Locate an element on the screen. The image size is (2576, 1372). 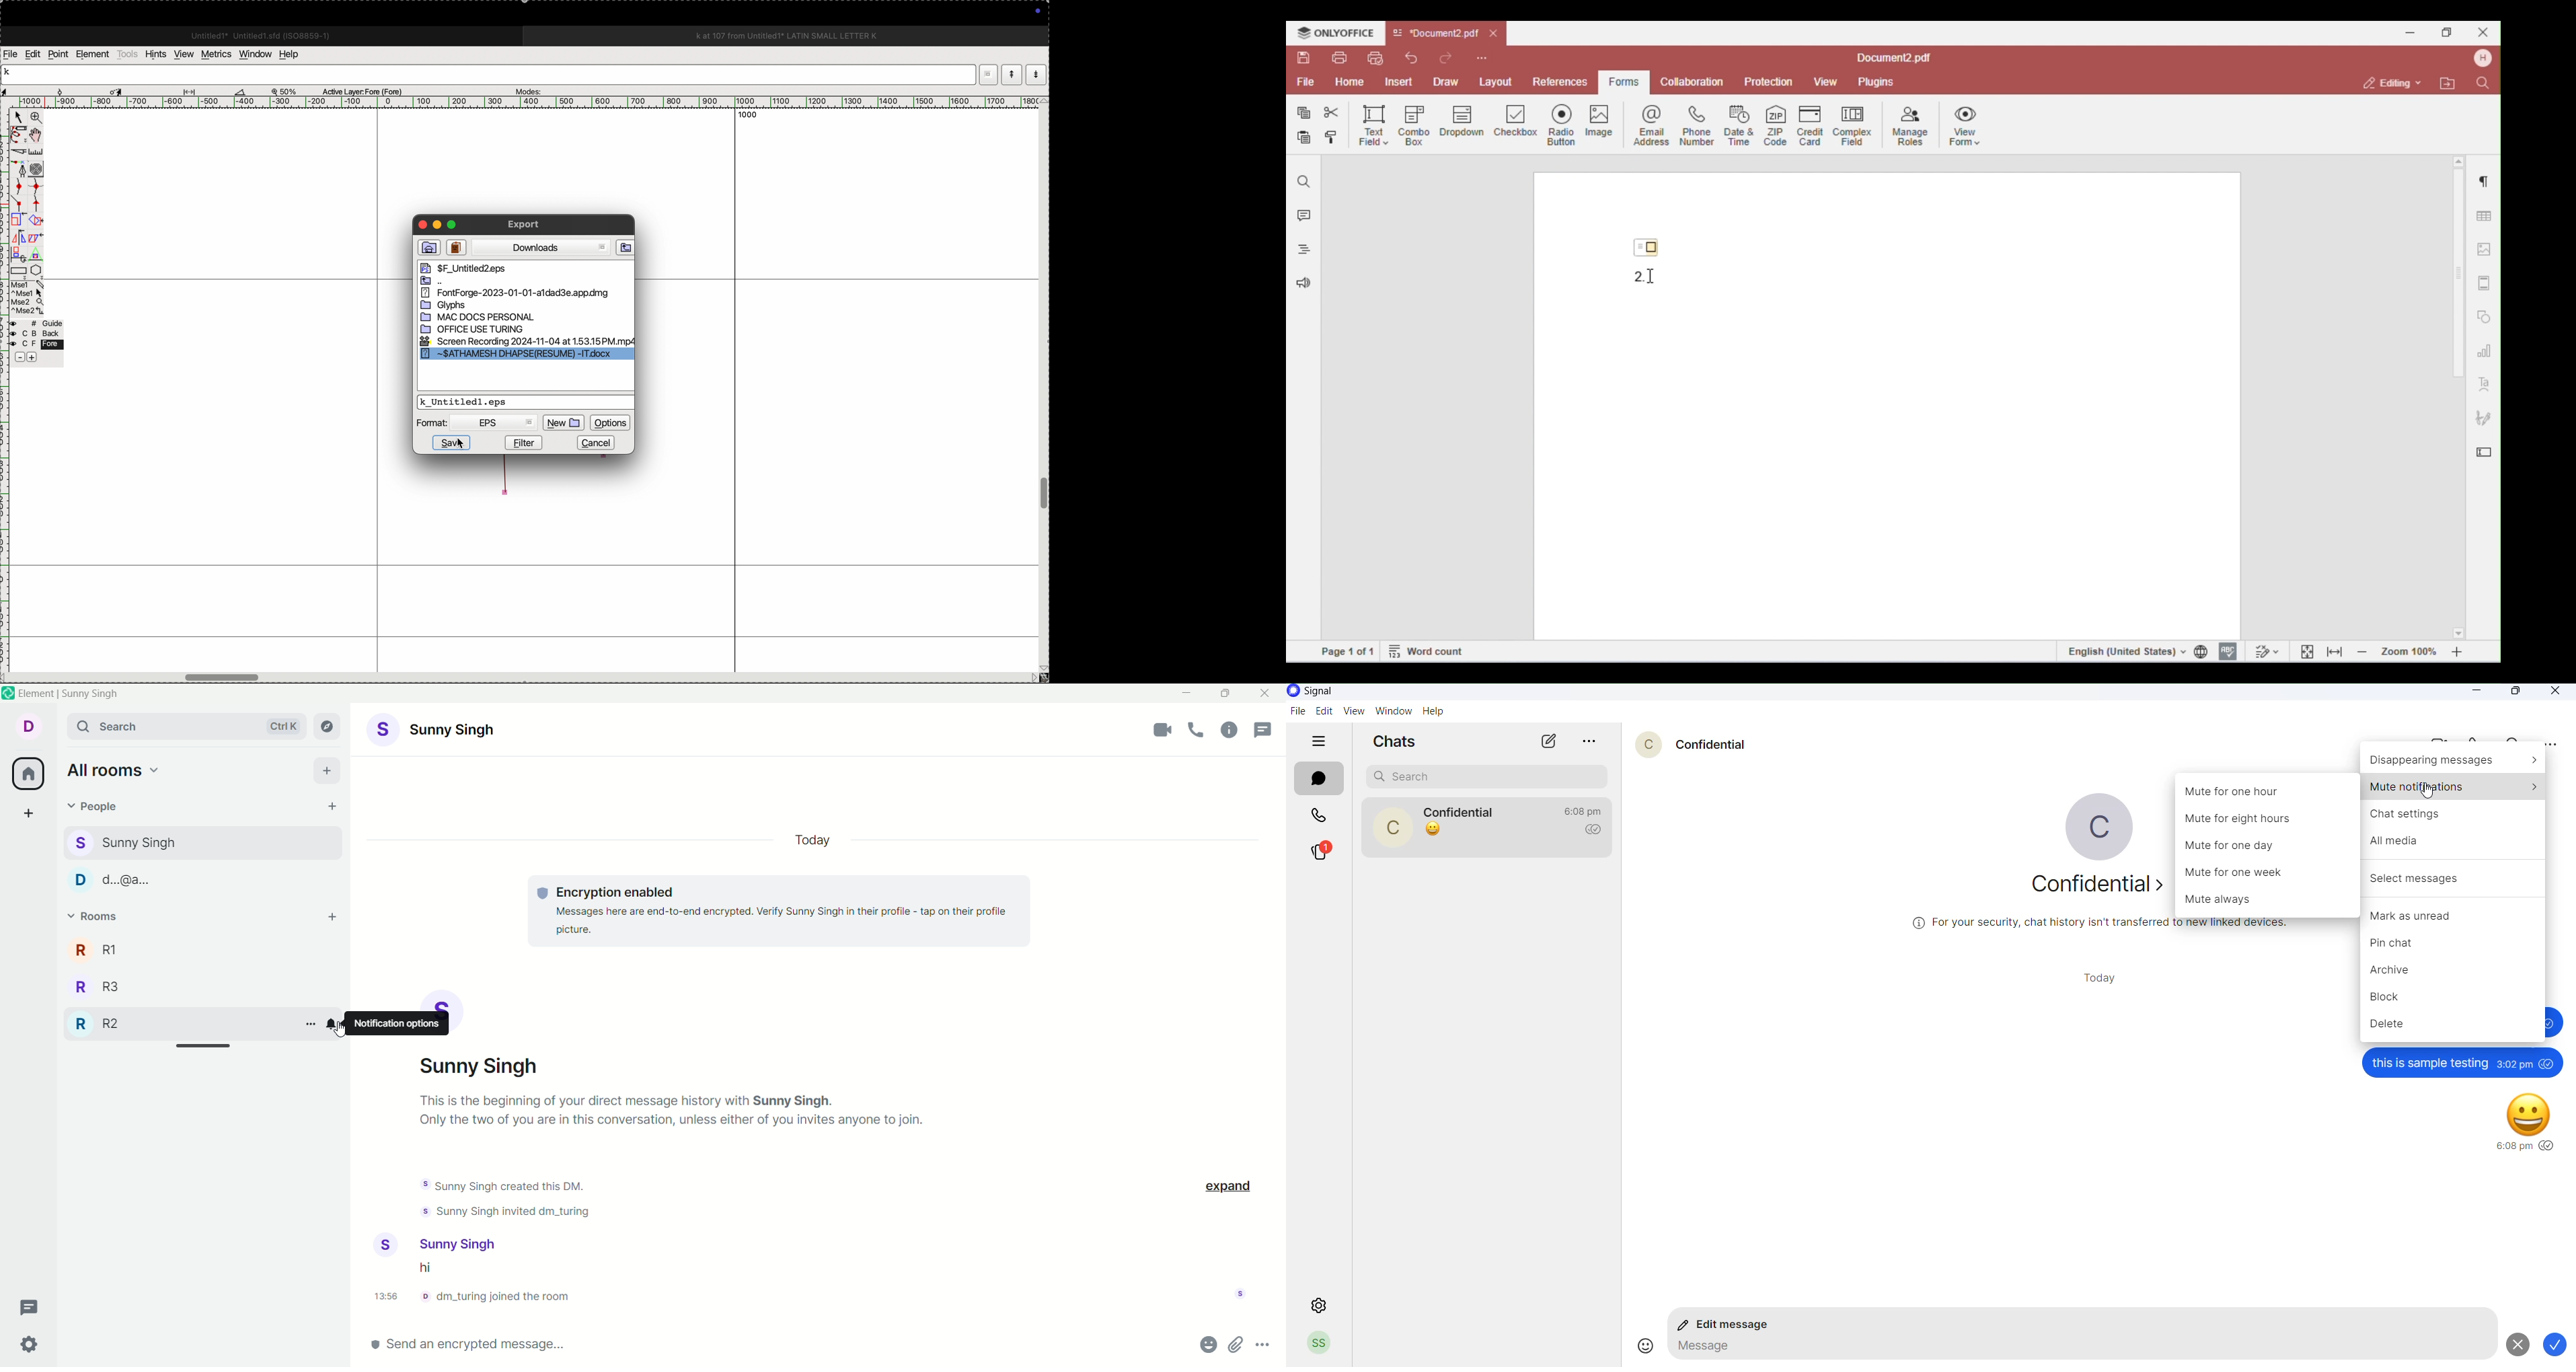
modes is located at coordinates (526, 89).